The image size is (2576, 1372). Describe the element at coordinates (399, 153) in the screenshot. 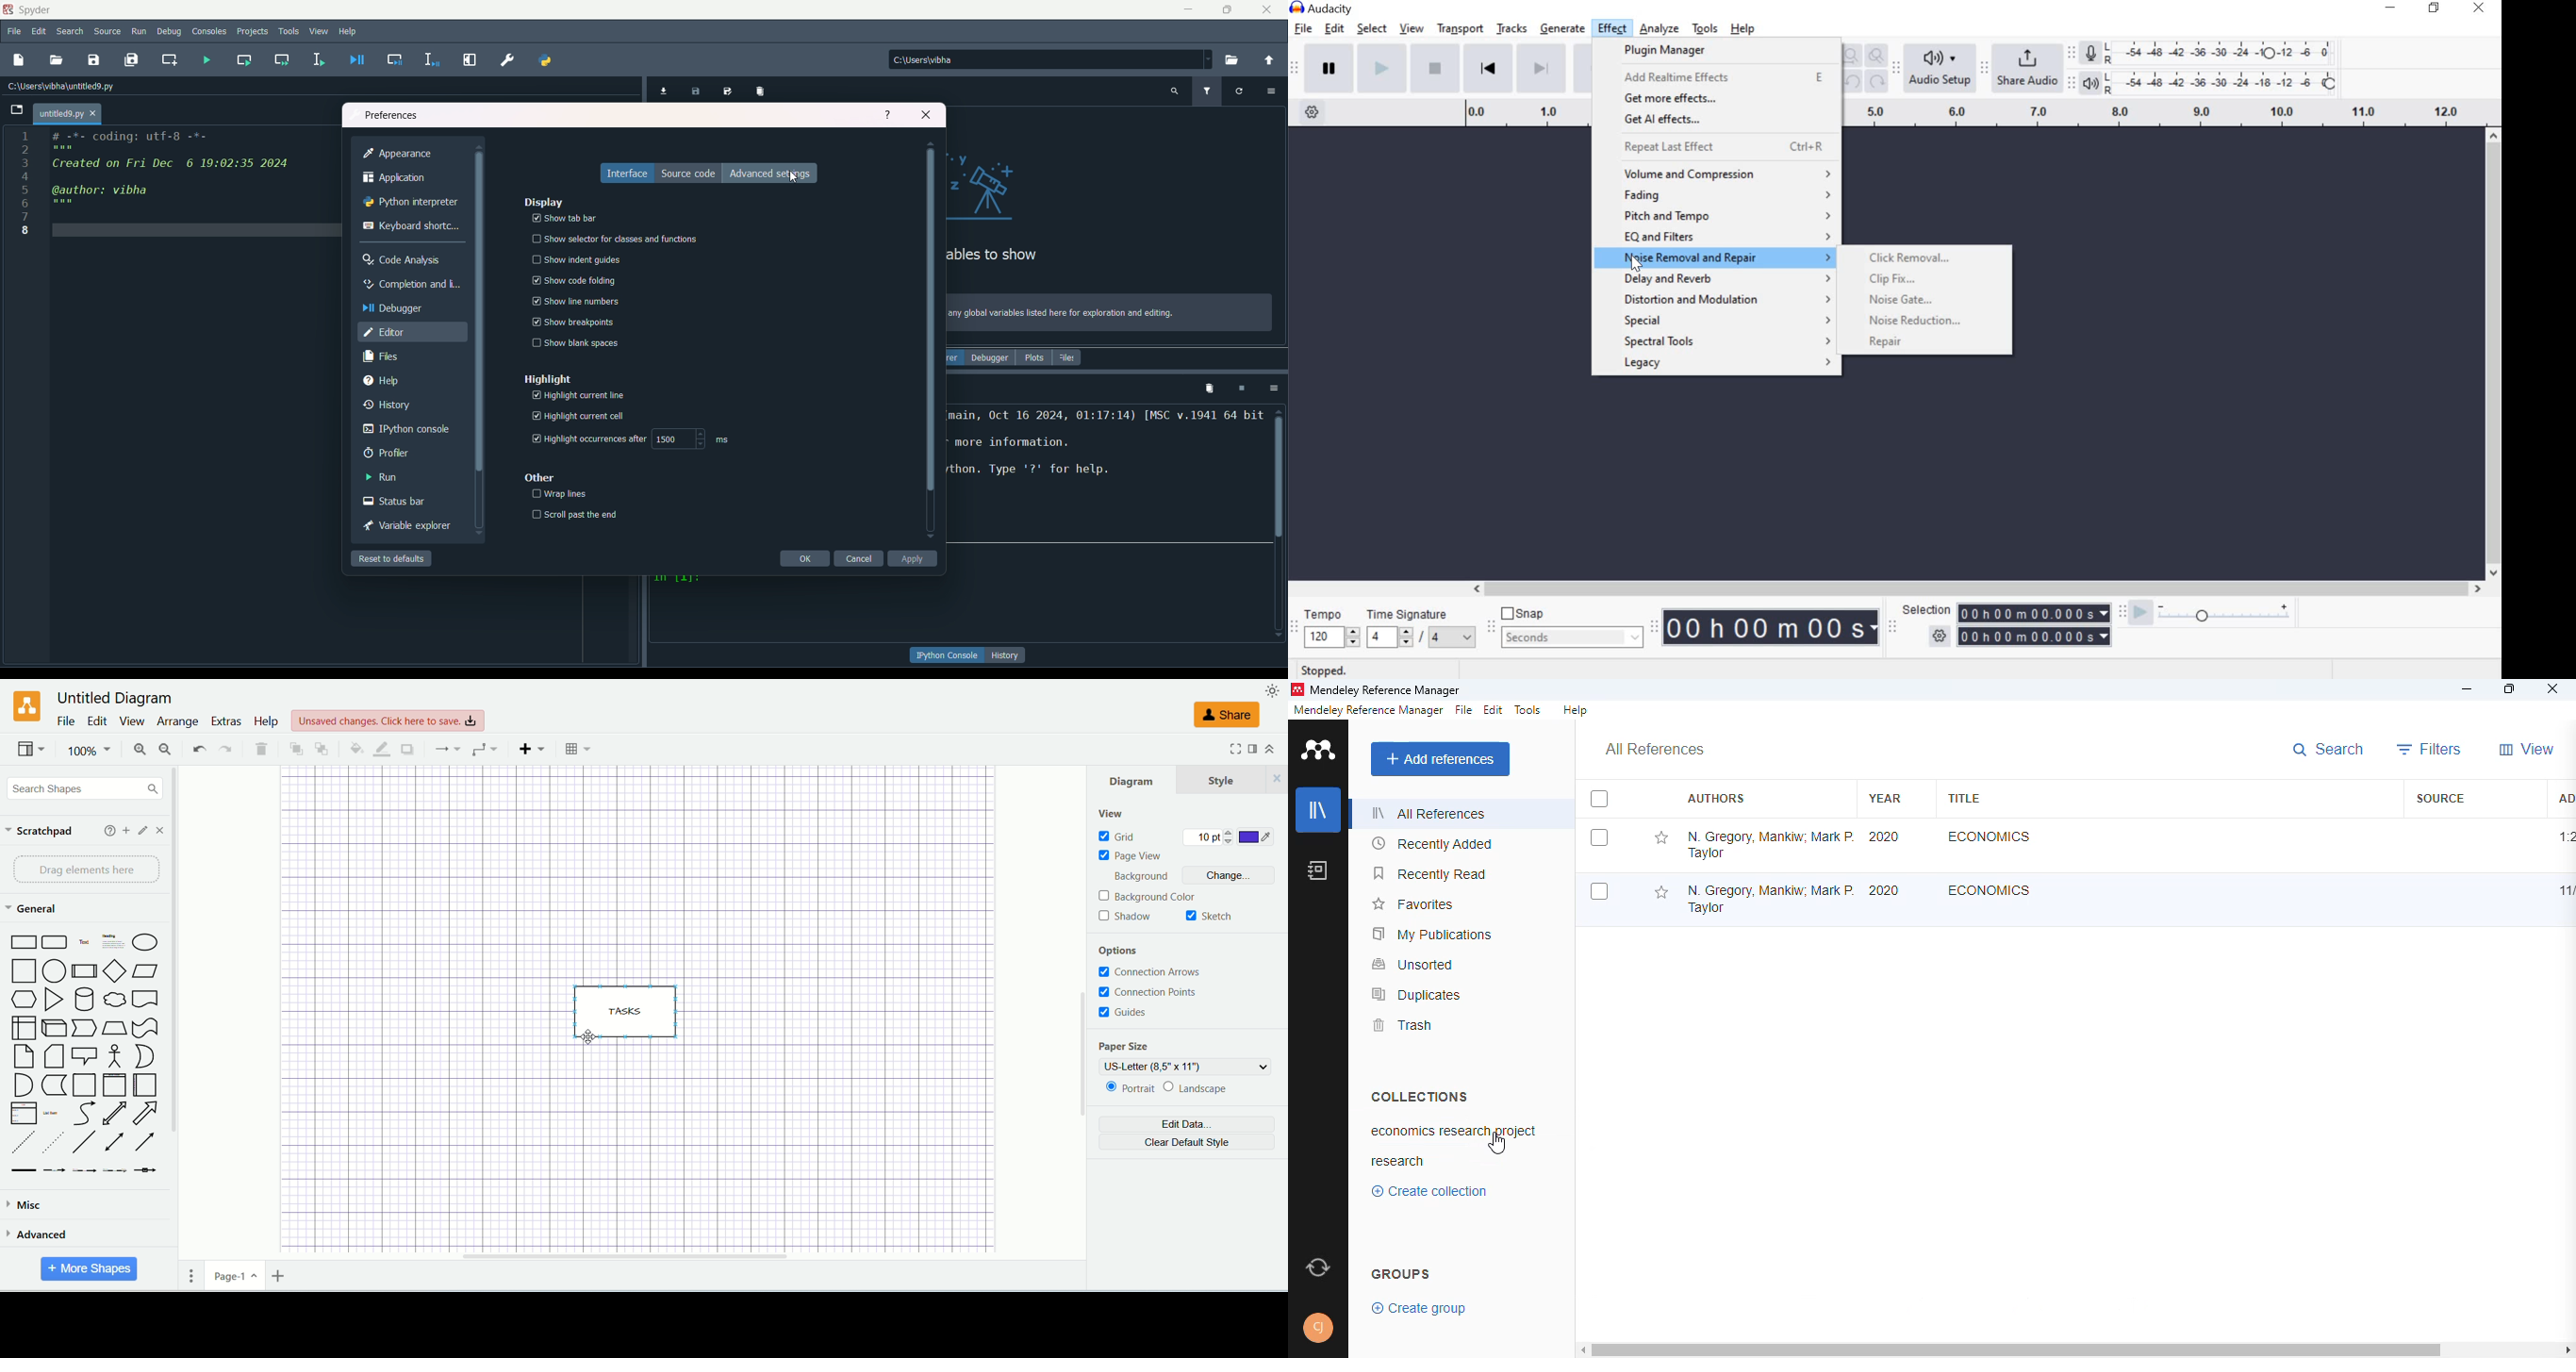

I see `appearance` at that location.